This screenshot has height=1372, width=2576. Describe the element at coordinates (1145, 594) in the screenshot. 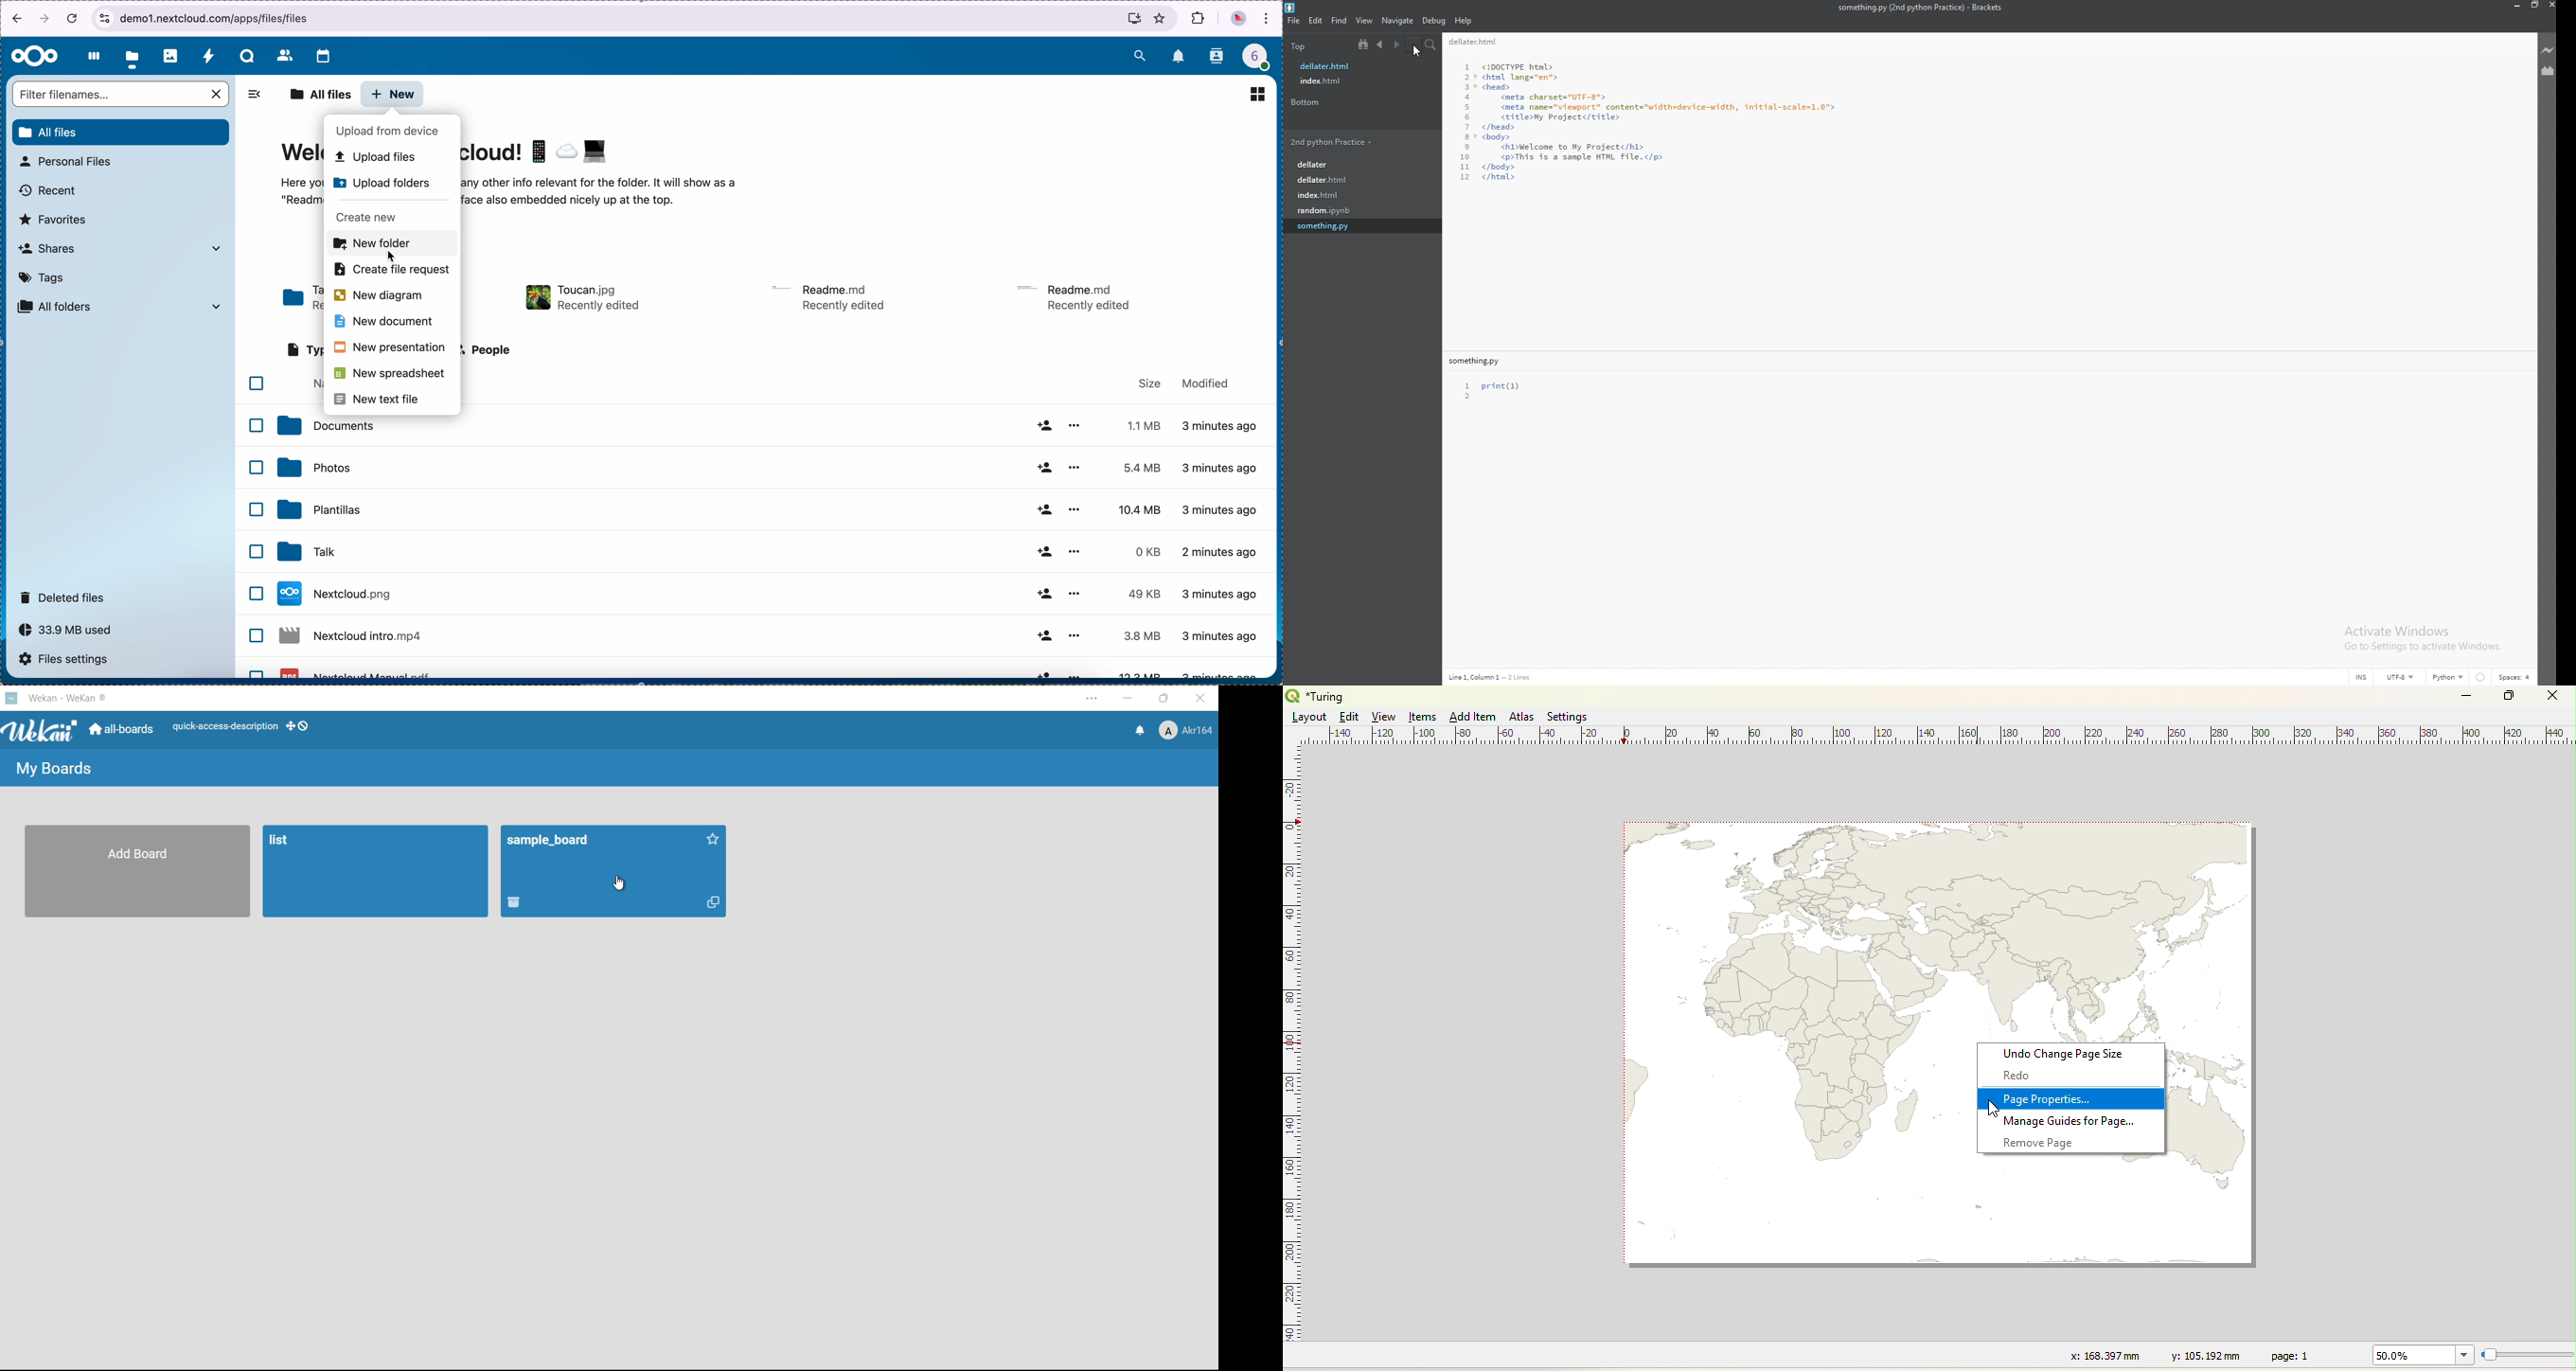

I see `49 KB` at that location.